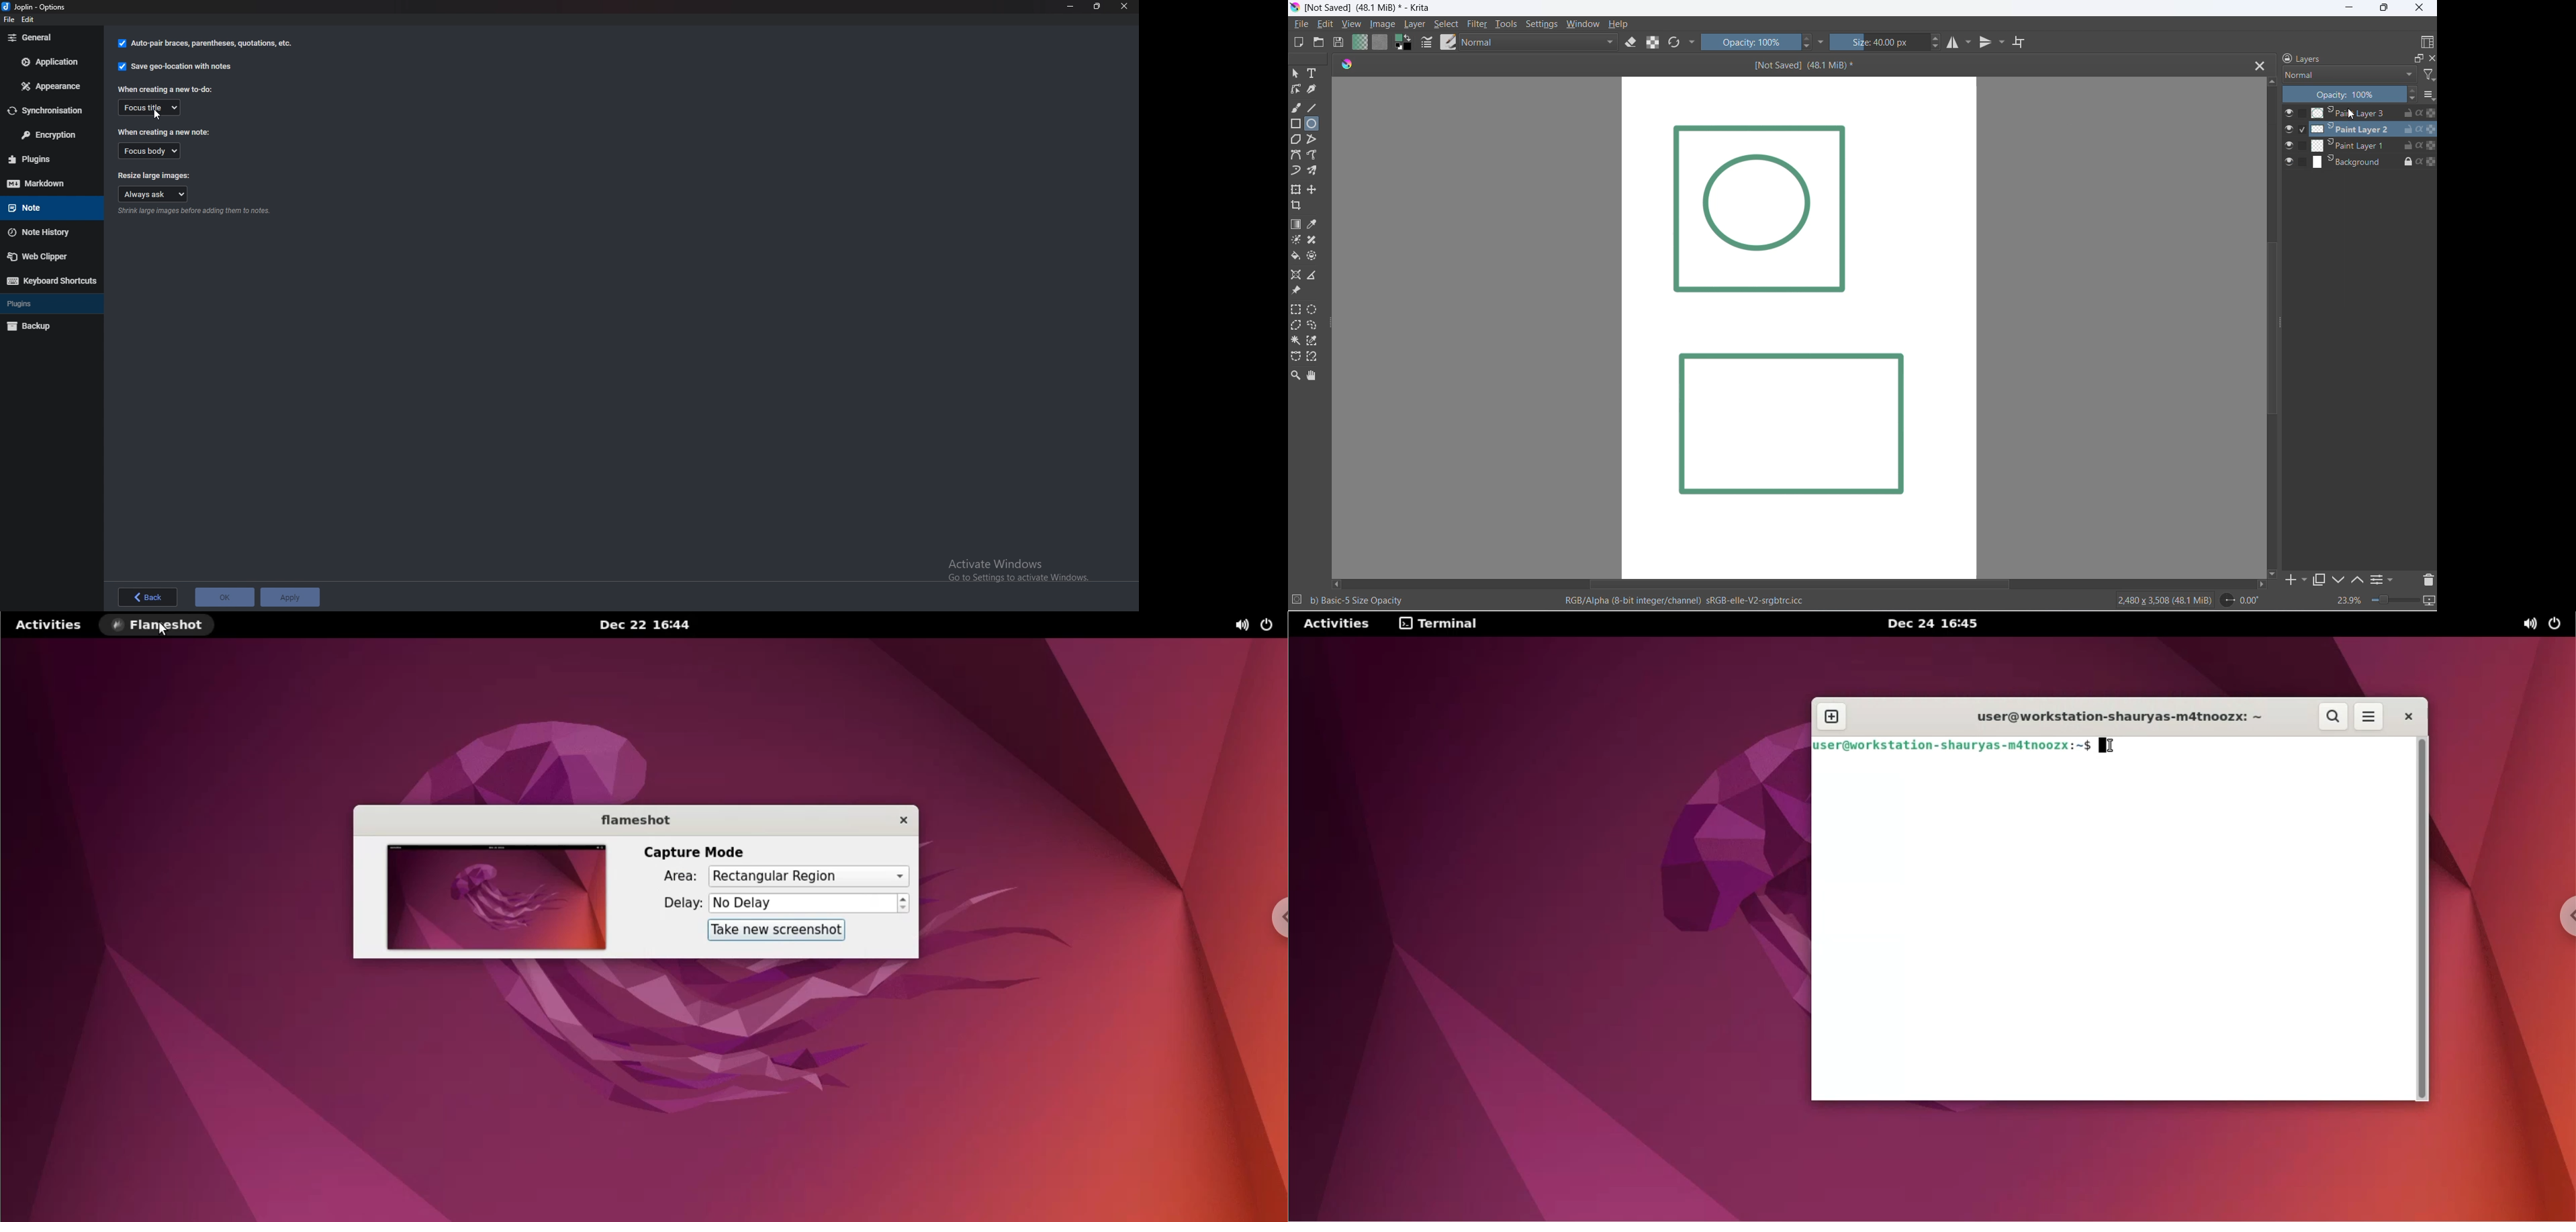  I want to click on Web Clipper, so click(47, 257).